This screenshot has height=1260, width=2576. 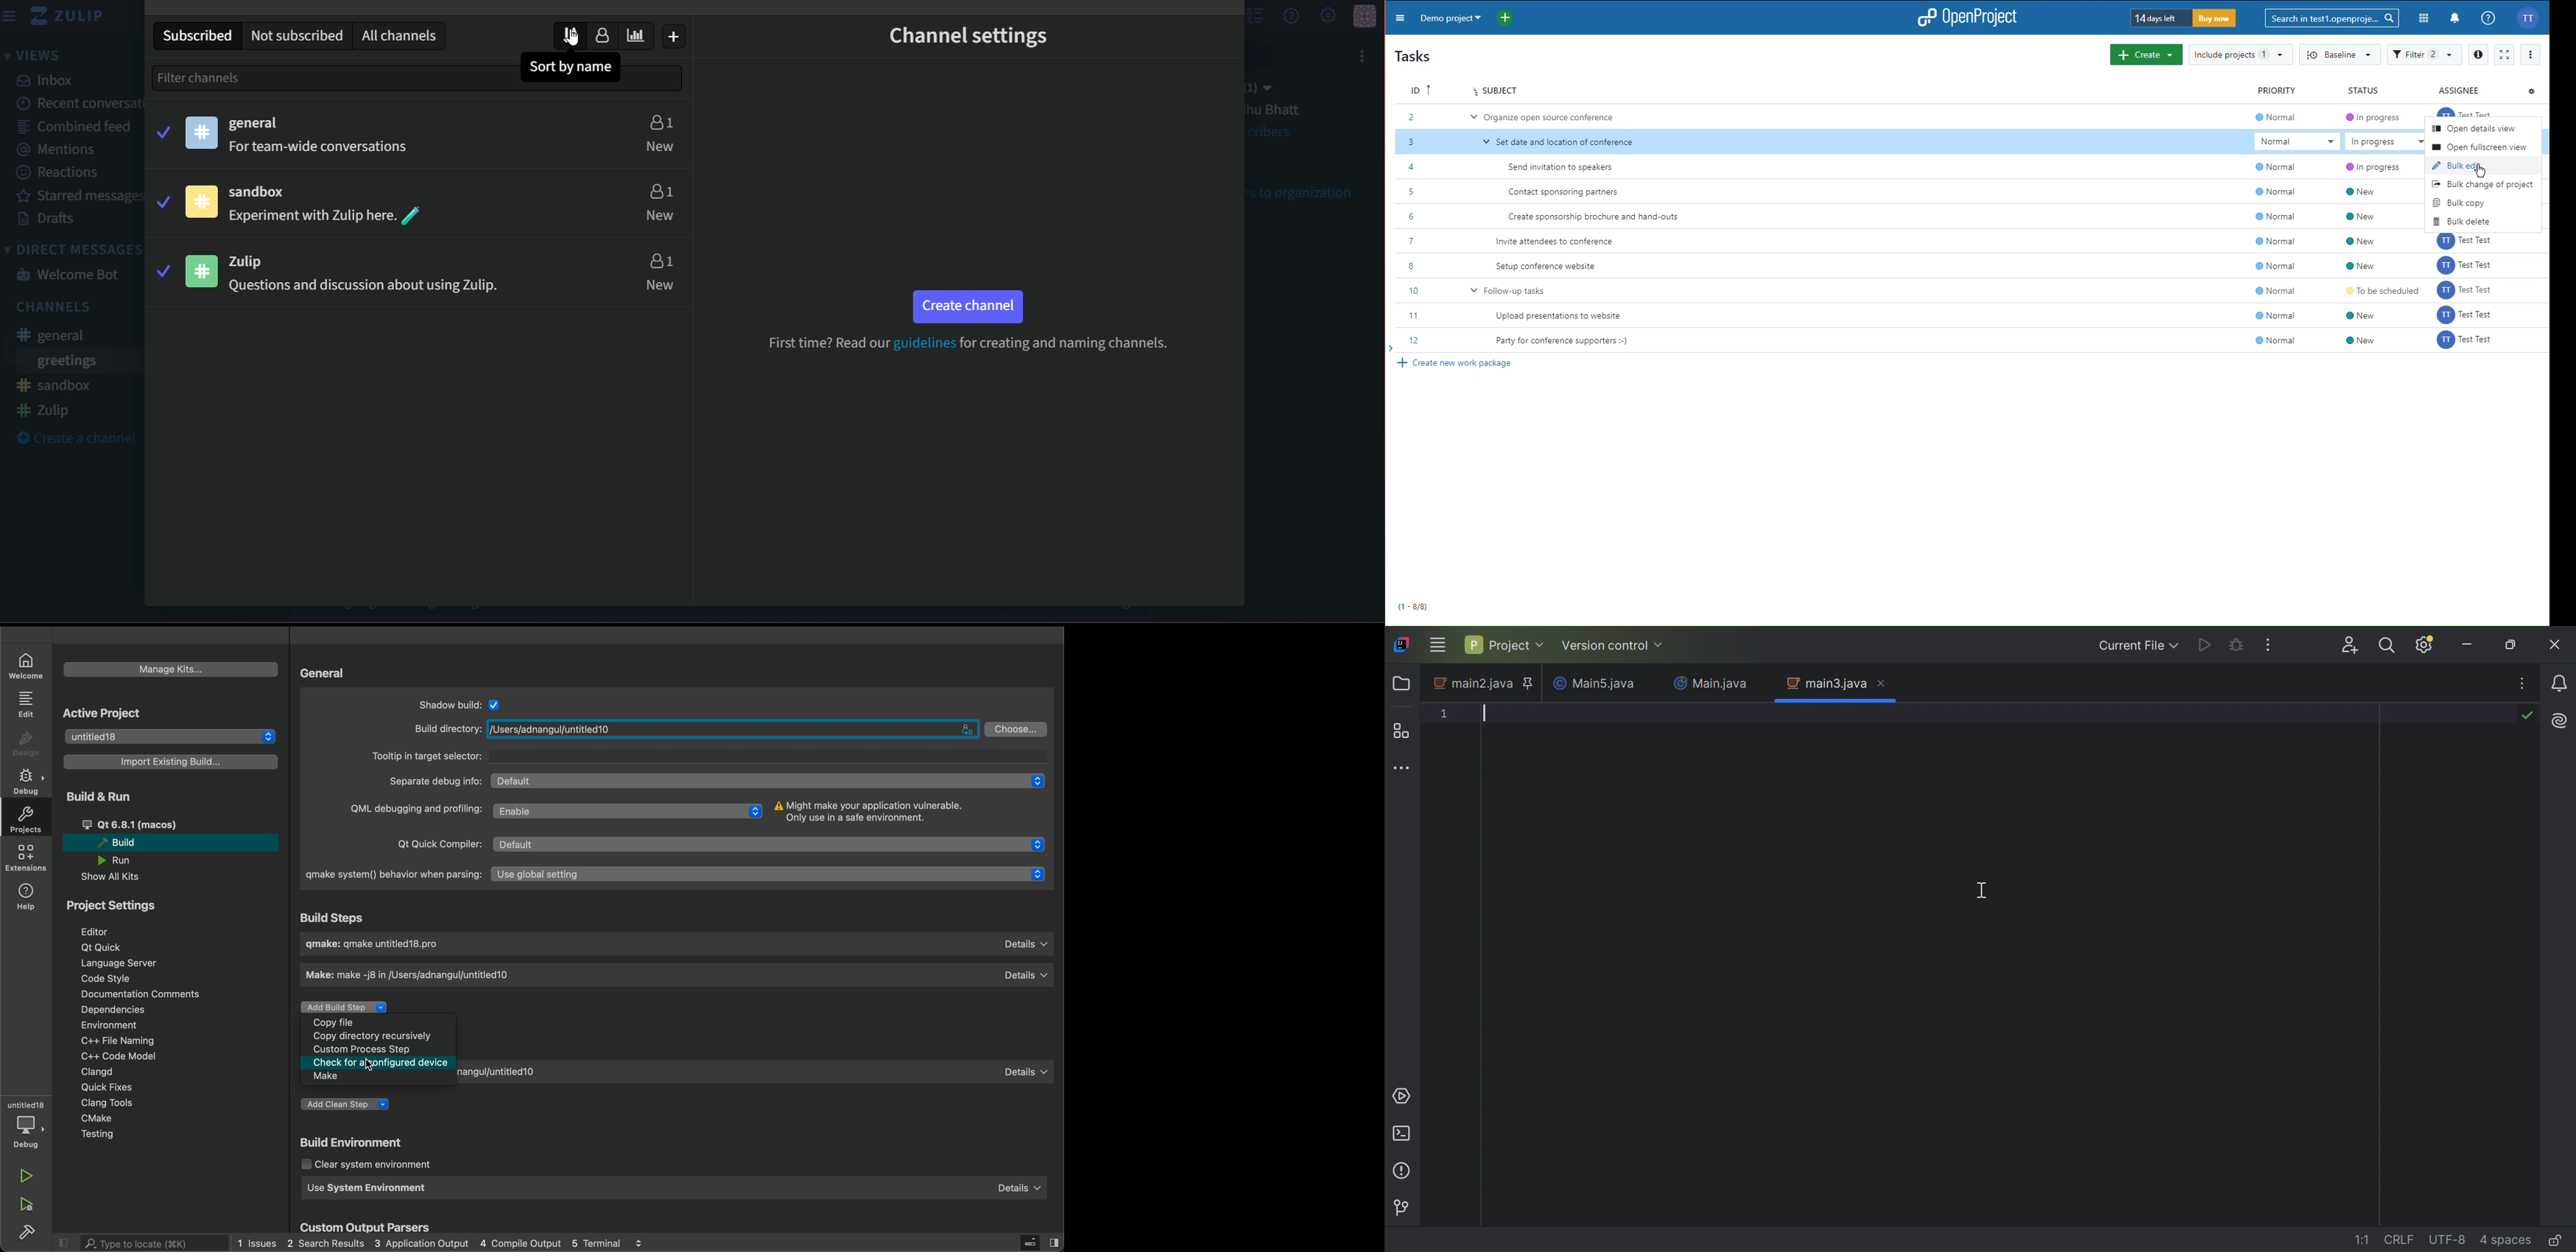 I want to click on subscribed, so click(x=199, y=36).